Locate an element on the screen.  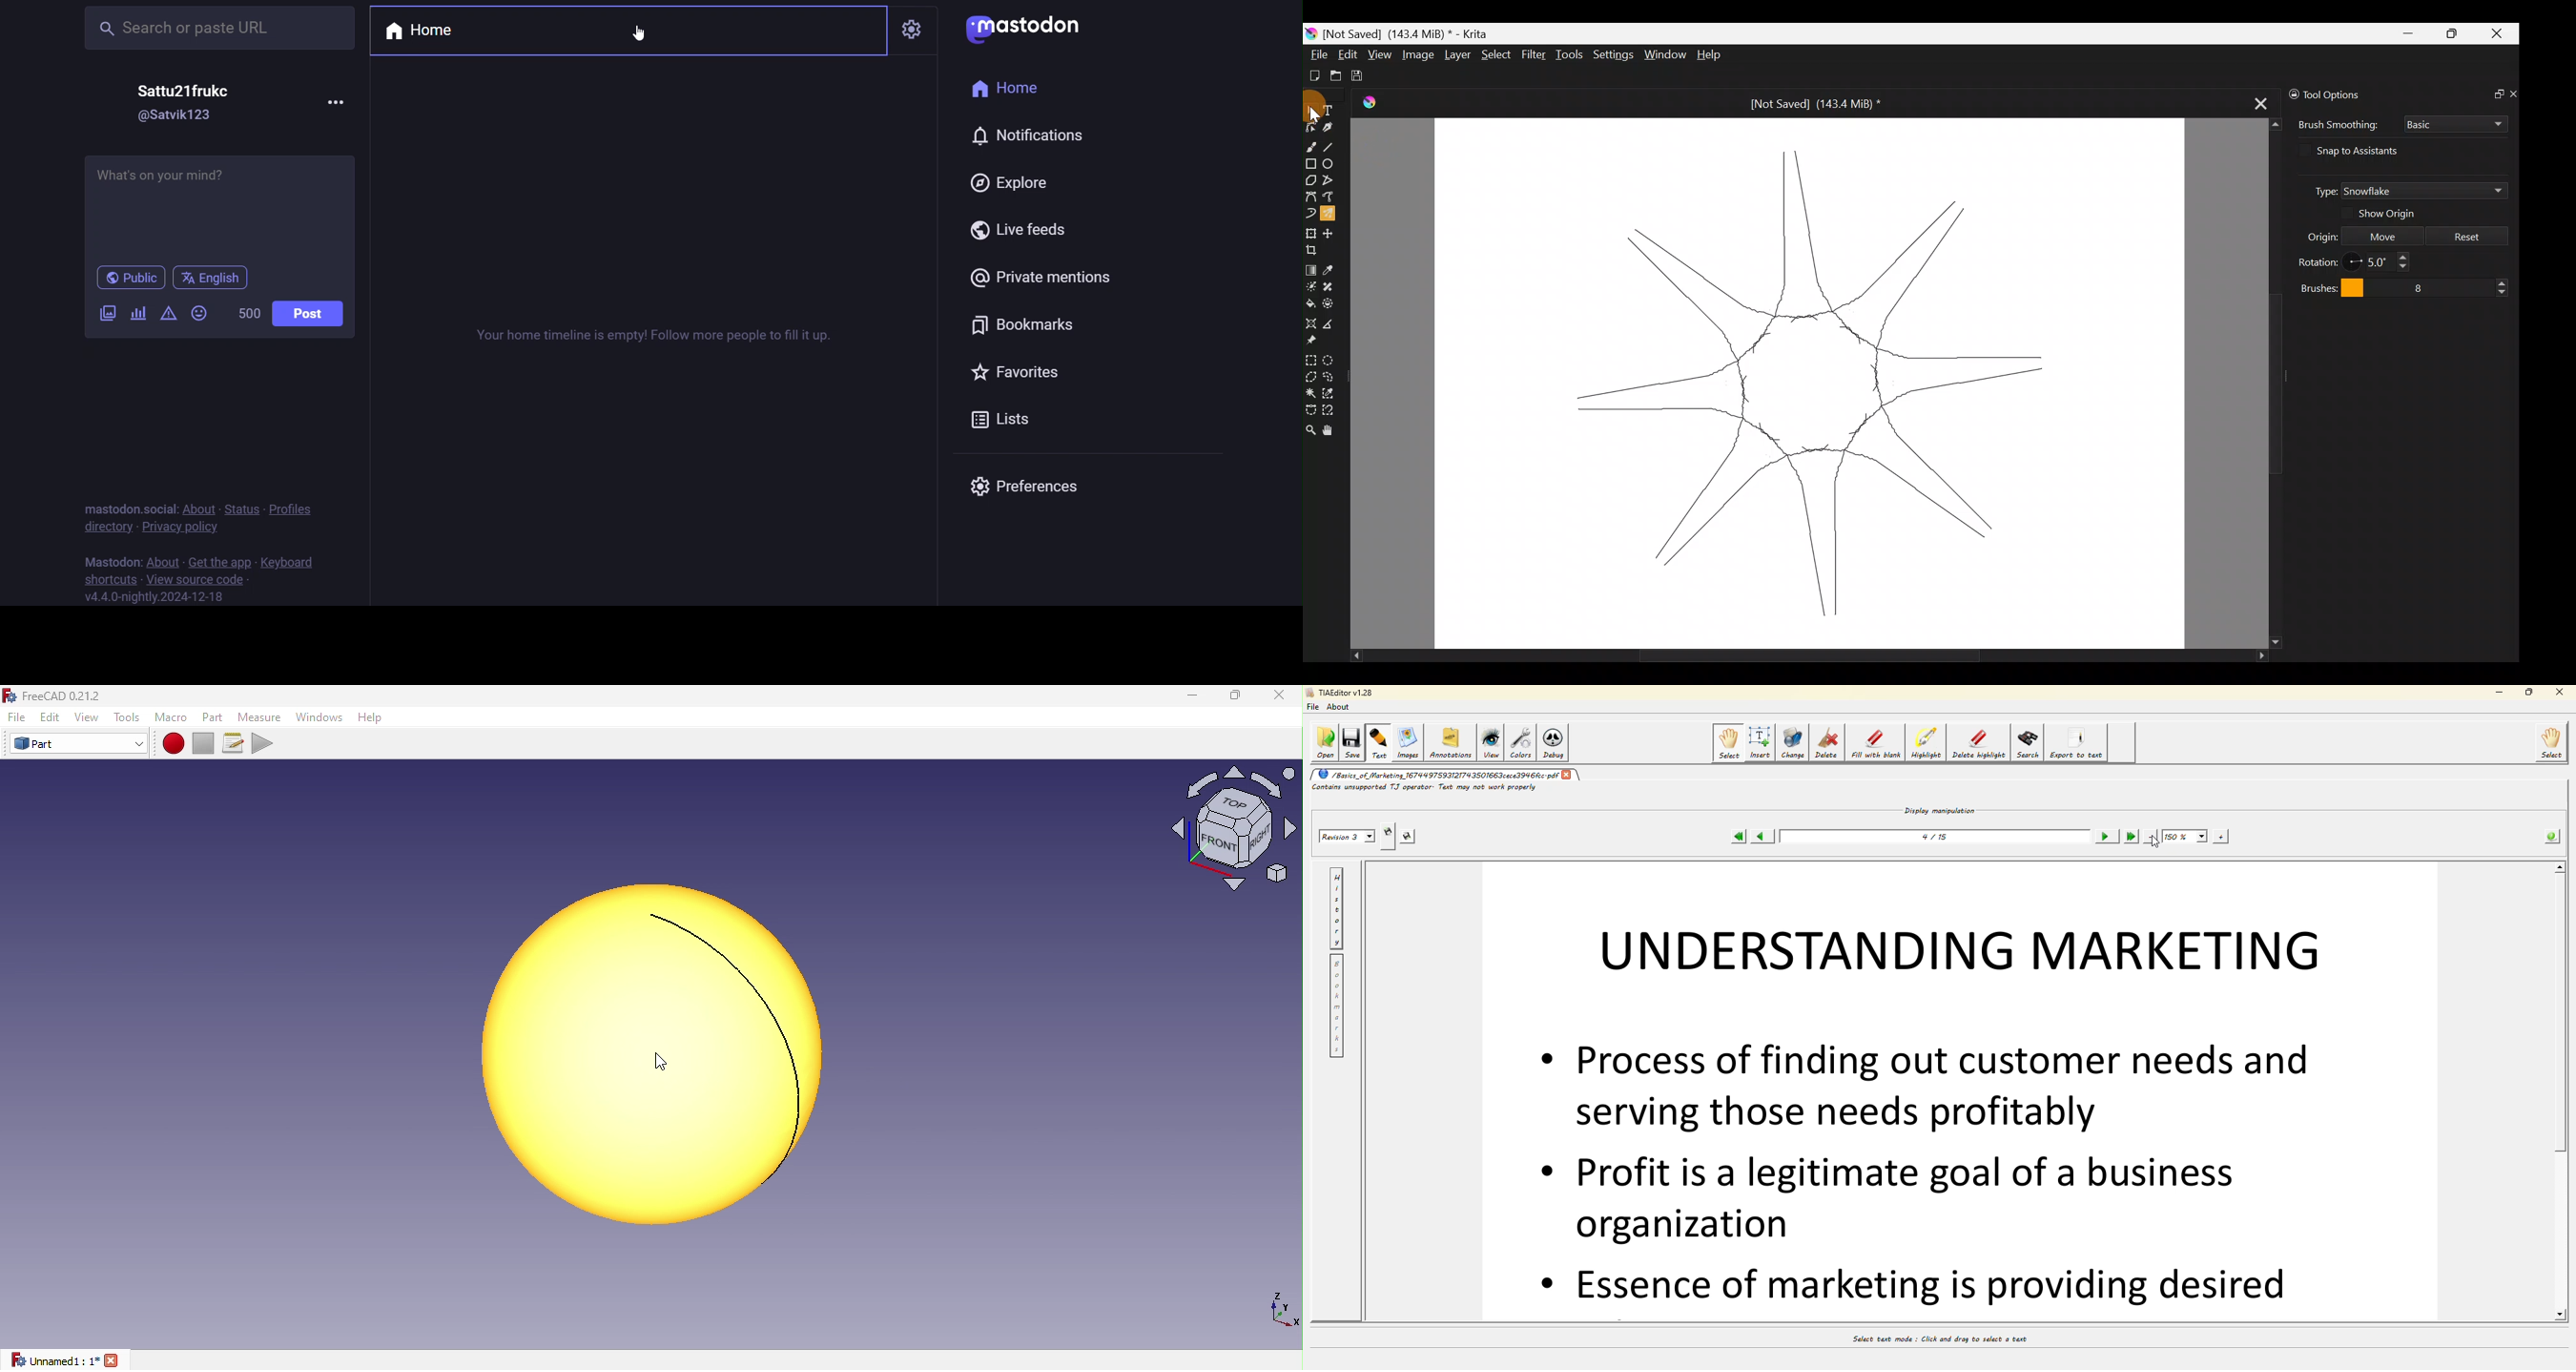
timeline instruction is located at coordinates (651, 339).